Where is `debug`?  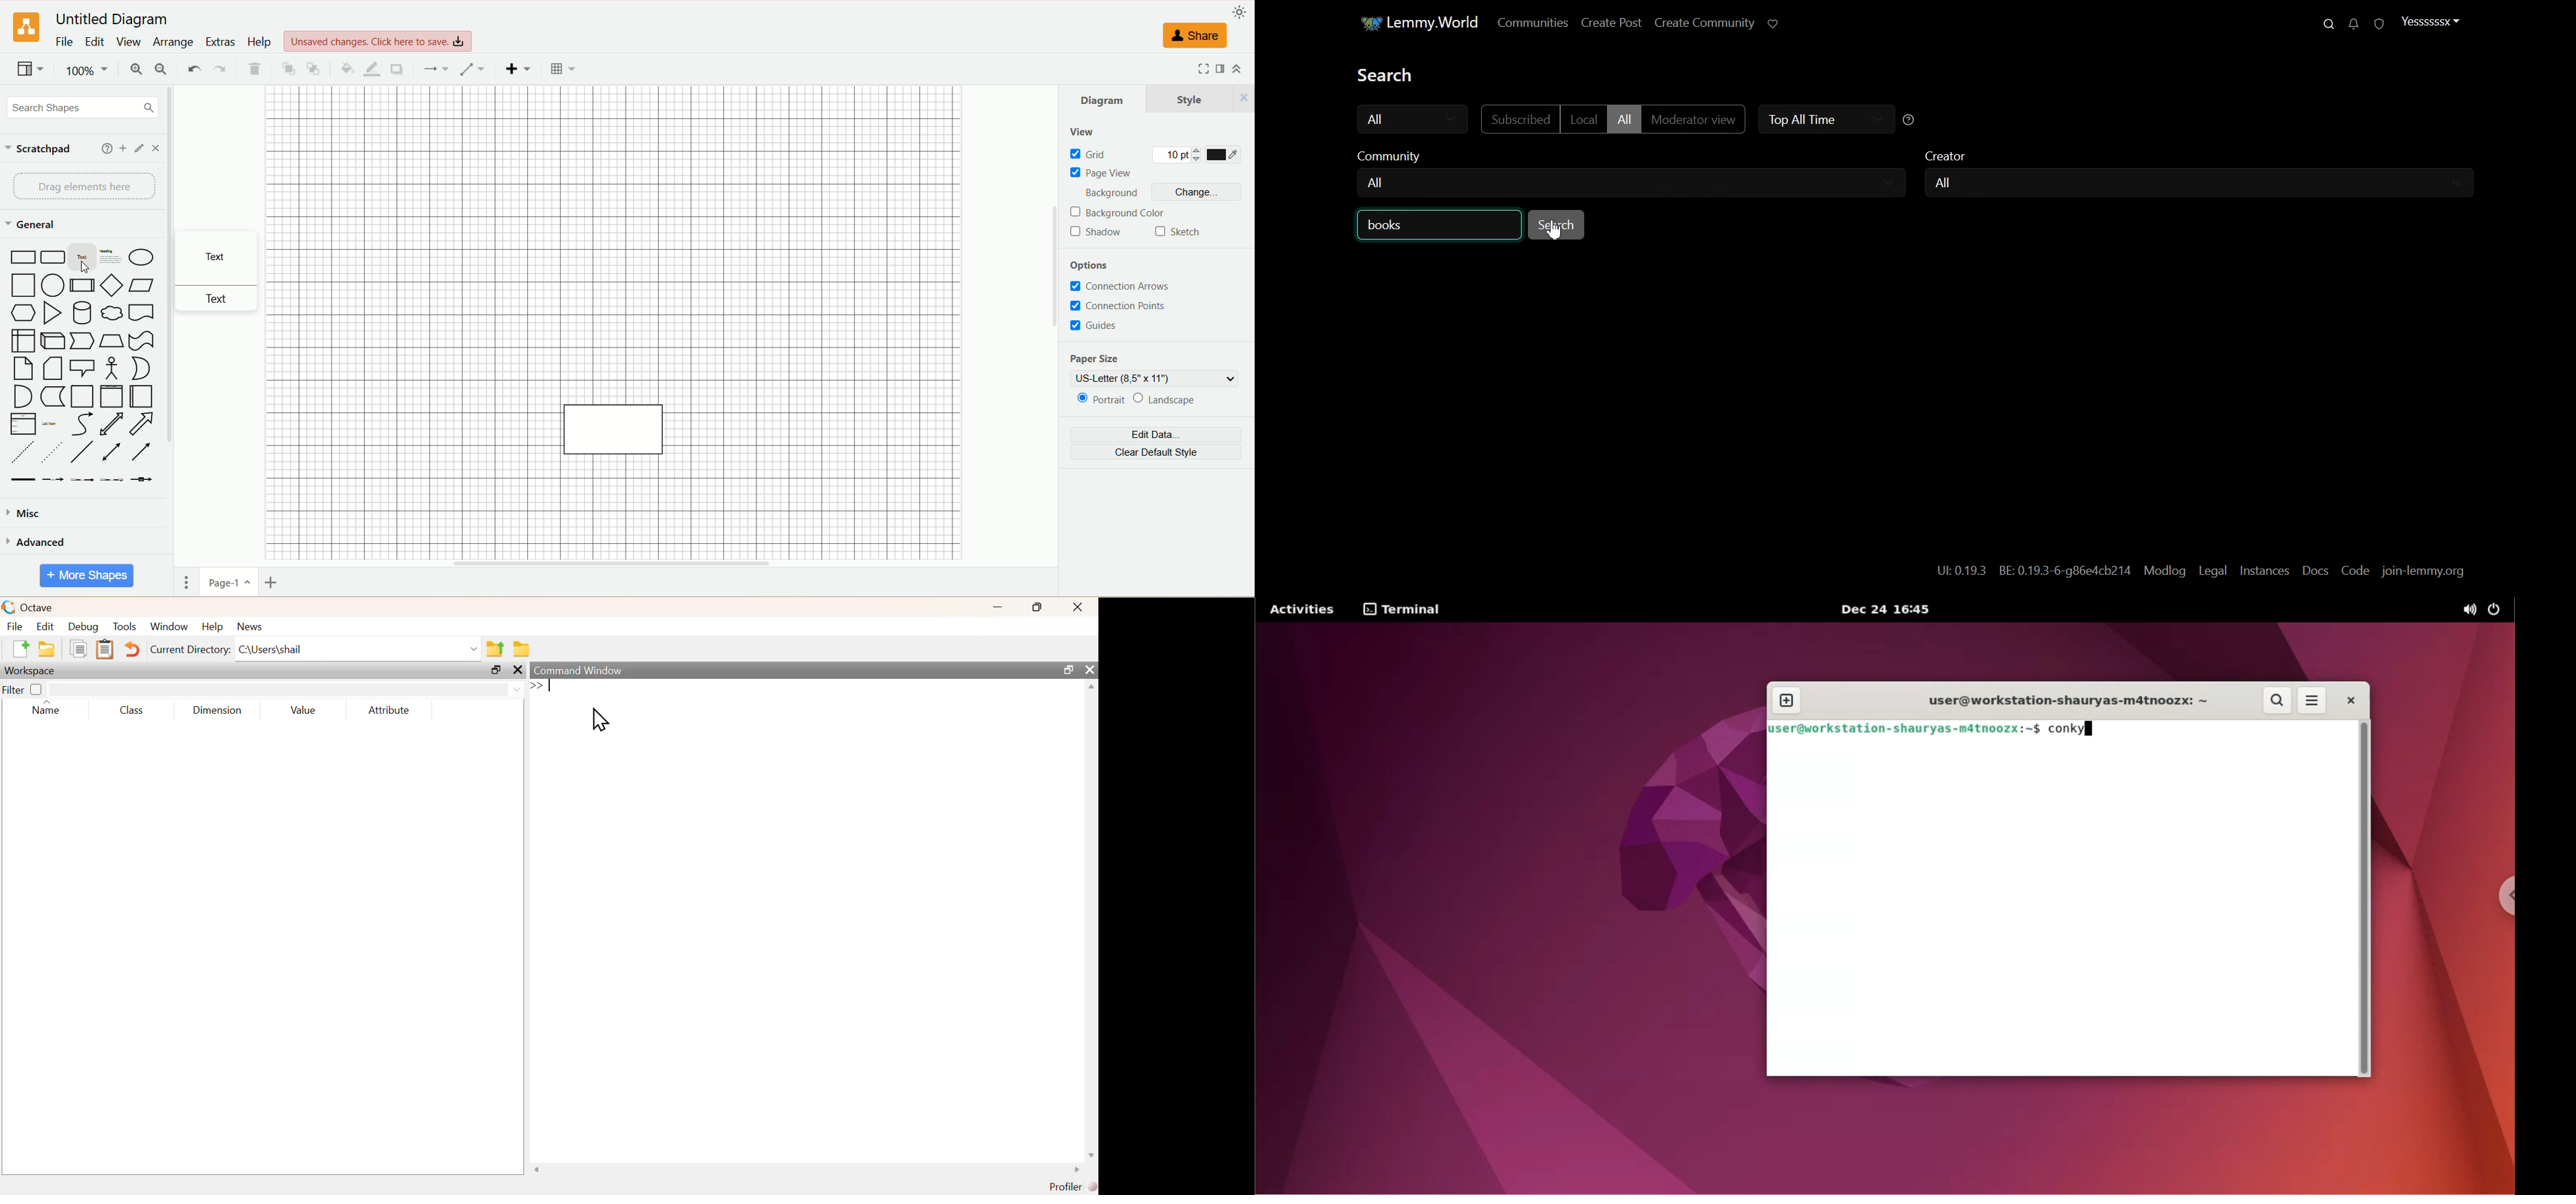
debug is located at coordinates (85, 627).